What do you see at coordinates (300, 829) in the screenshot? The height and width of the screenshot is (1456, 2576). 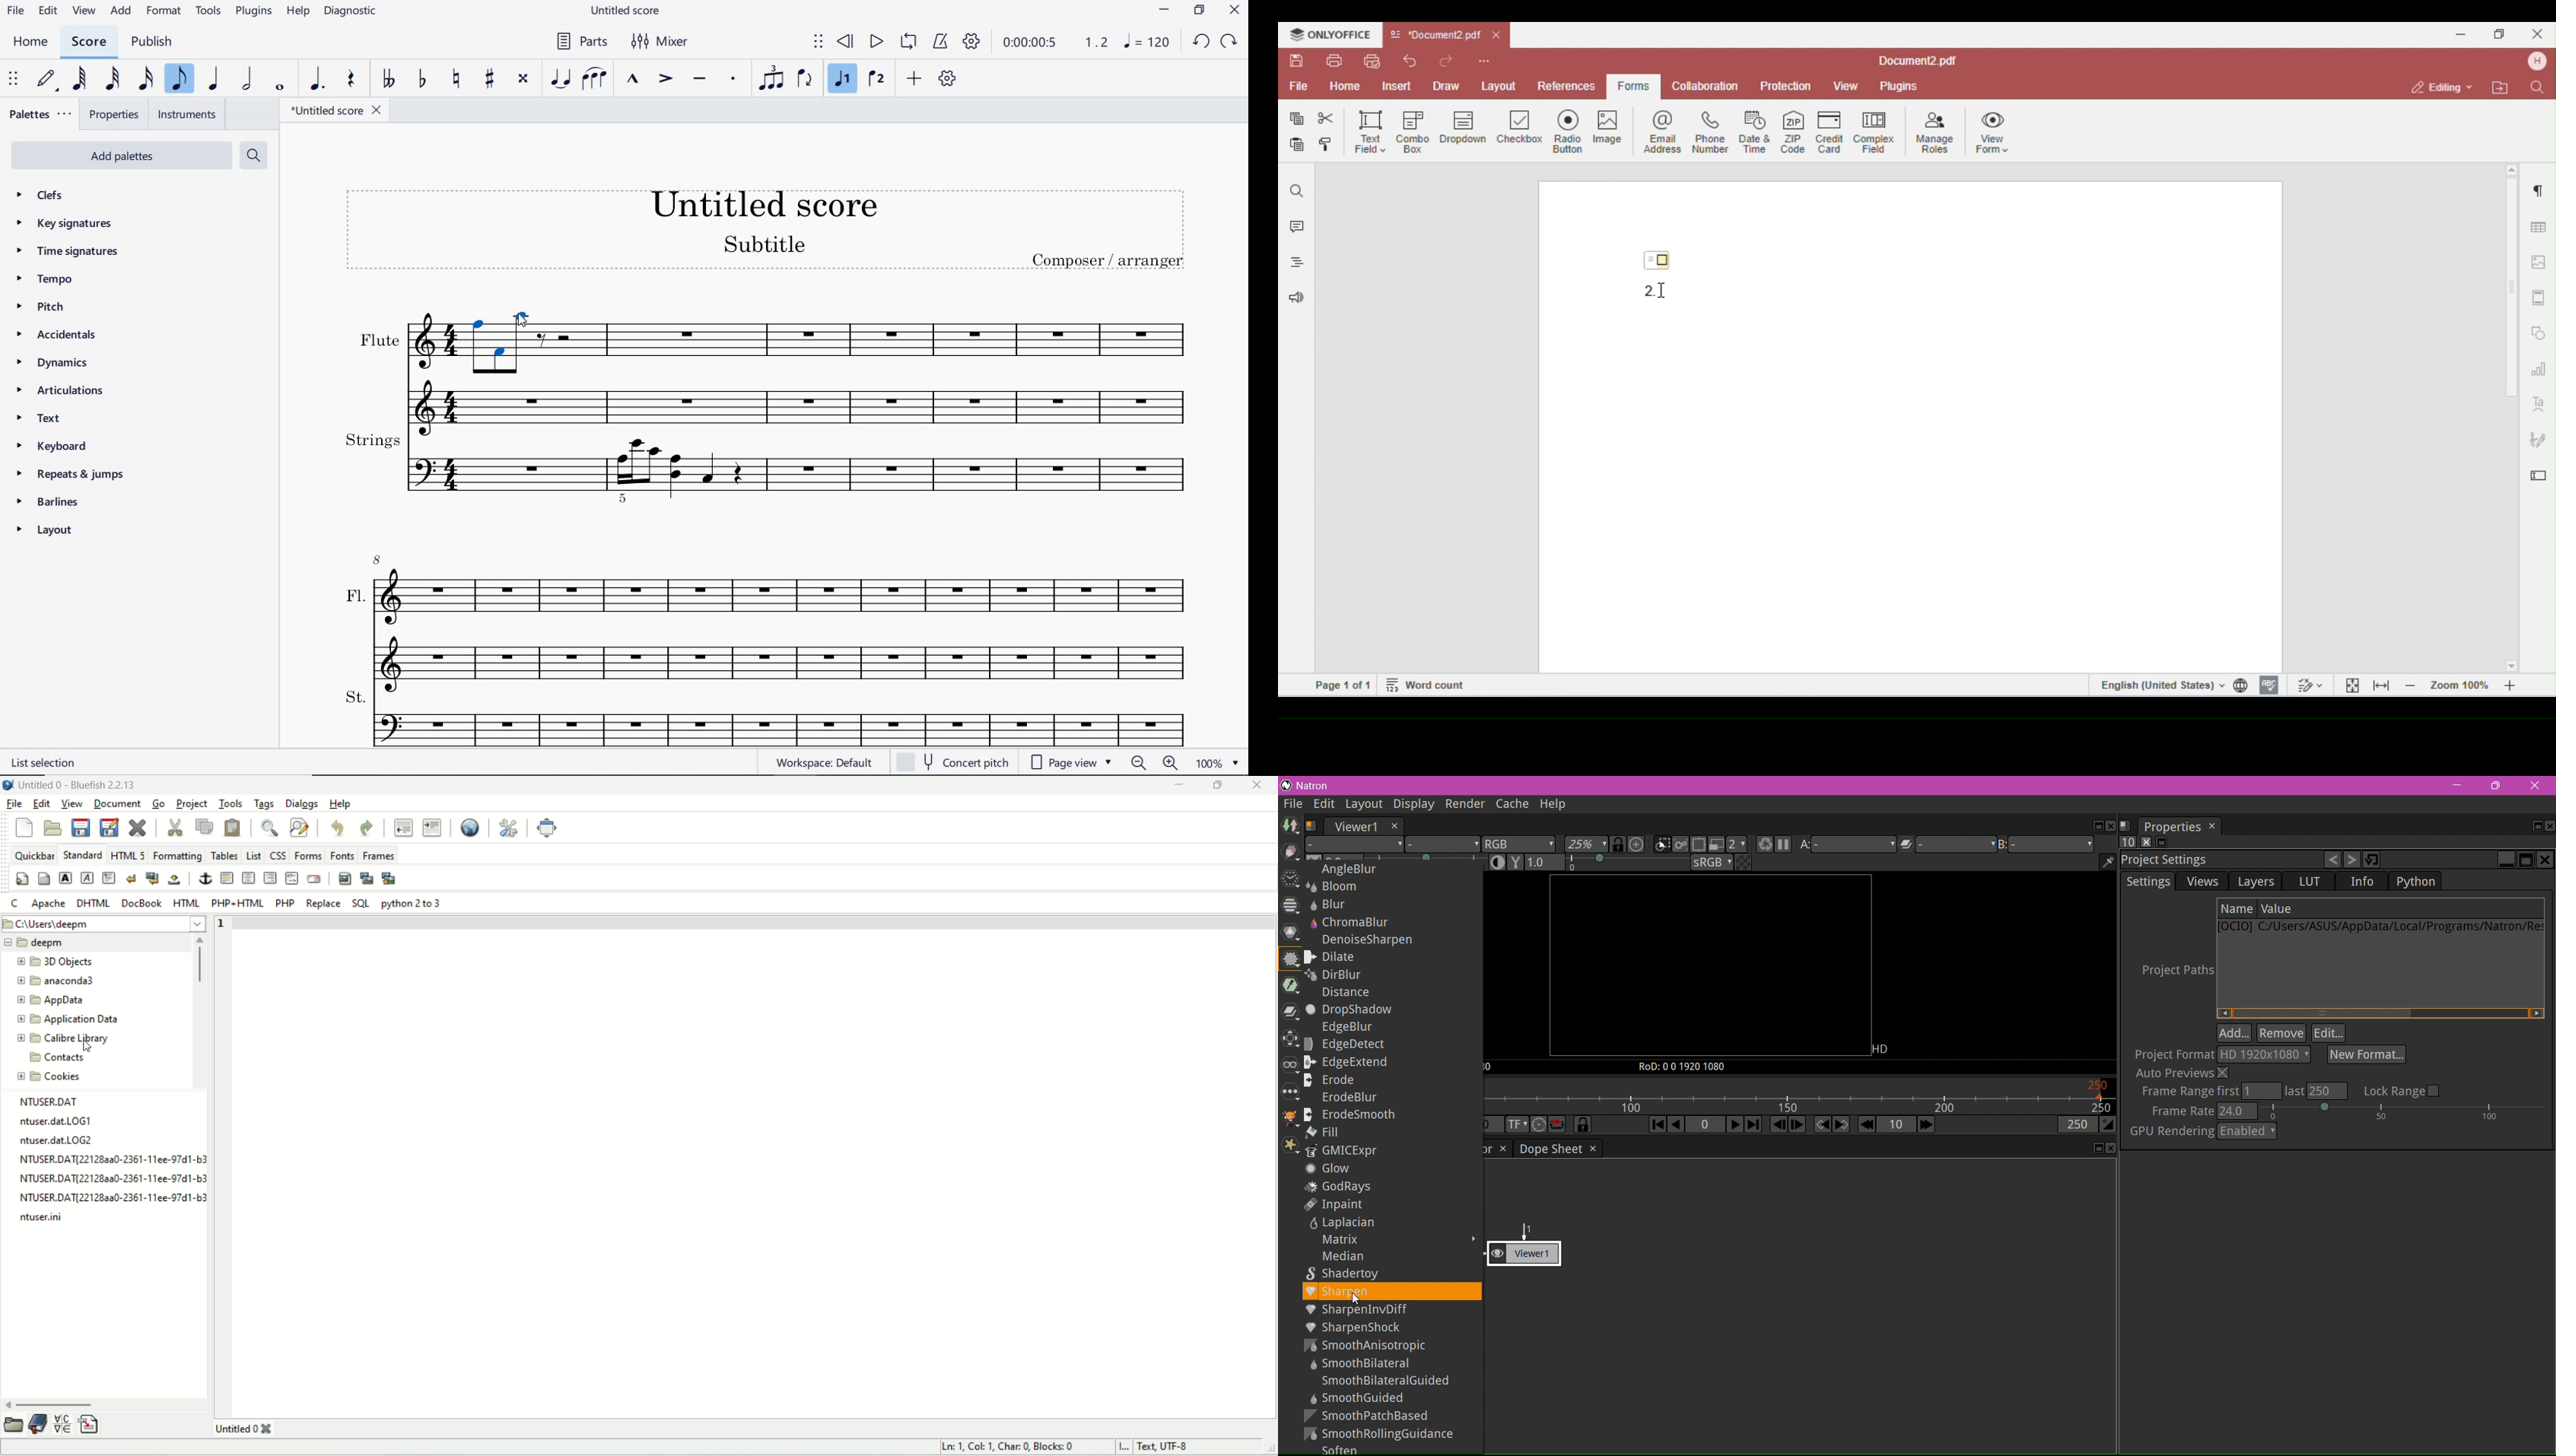 I see `advance find and replace` at bounding box center [300, 829].